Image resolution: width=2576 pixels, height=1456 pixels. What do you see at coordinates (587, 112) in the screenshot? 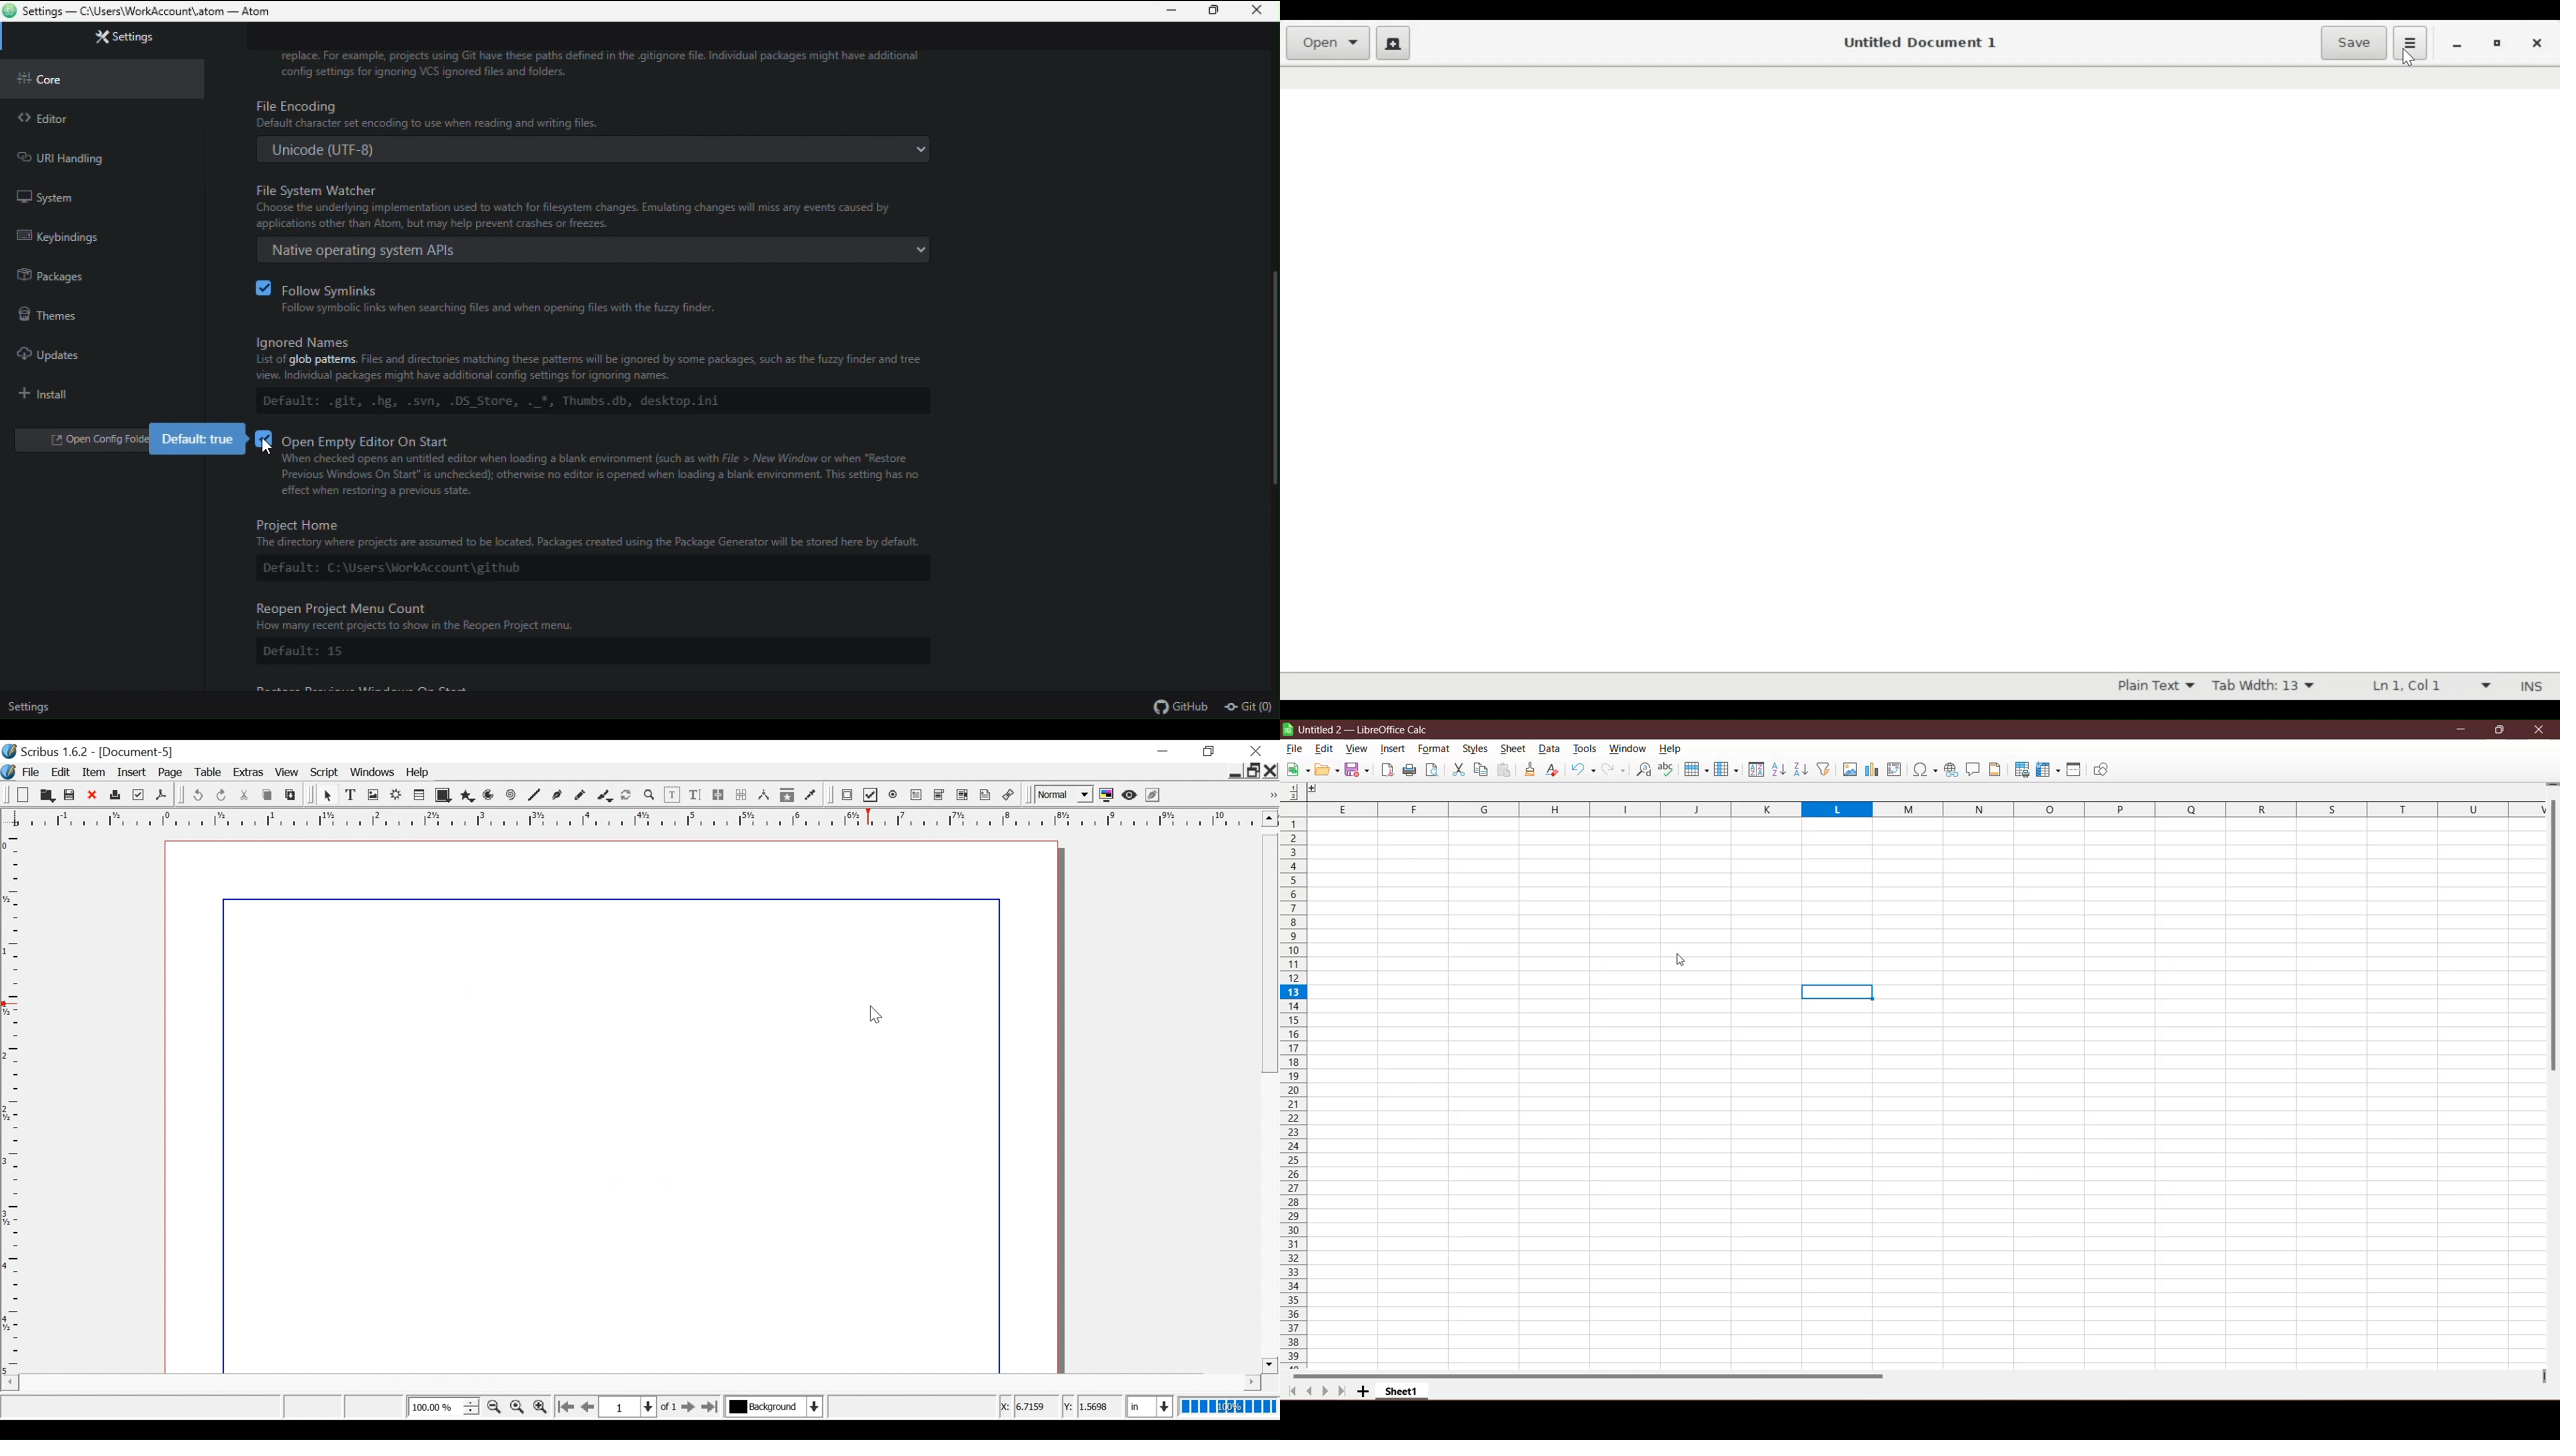
I see `file encoding` at bounding box center [587, 112].